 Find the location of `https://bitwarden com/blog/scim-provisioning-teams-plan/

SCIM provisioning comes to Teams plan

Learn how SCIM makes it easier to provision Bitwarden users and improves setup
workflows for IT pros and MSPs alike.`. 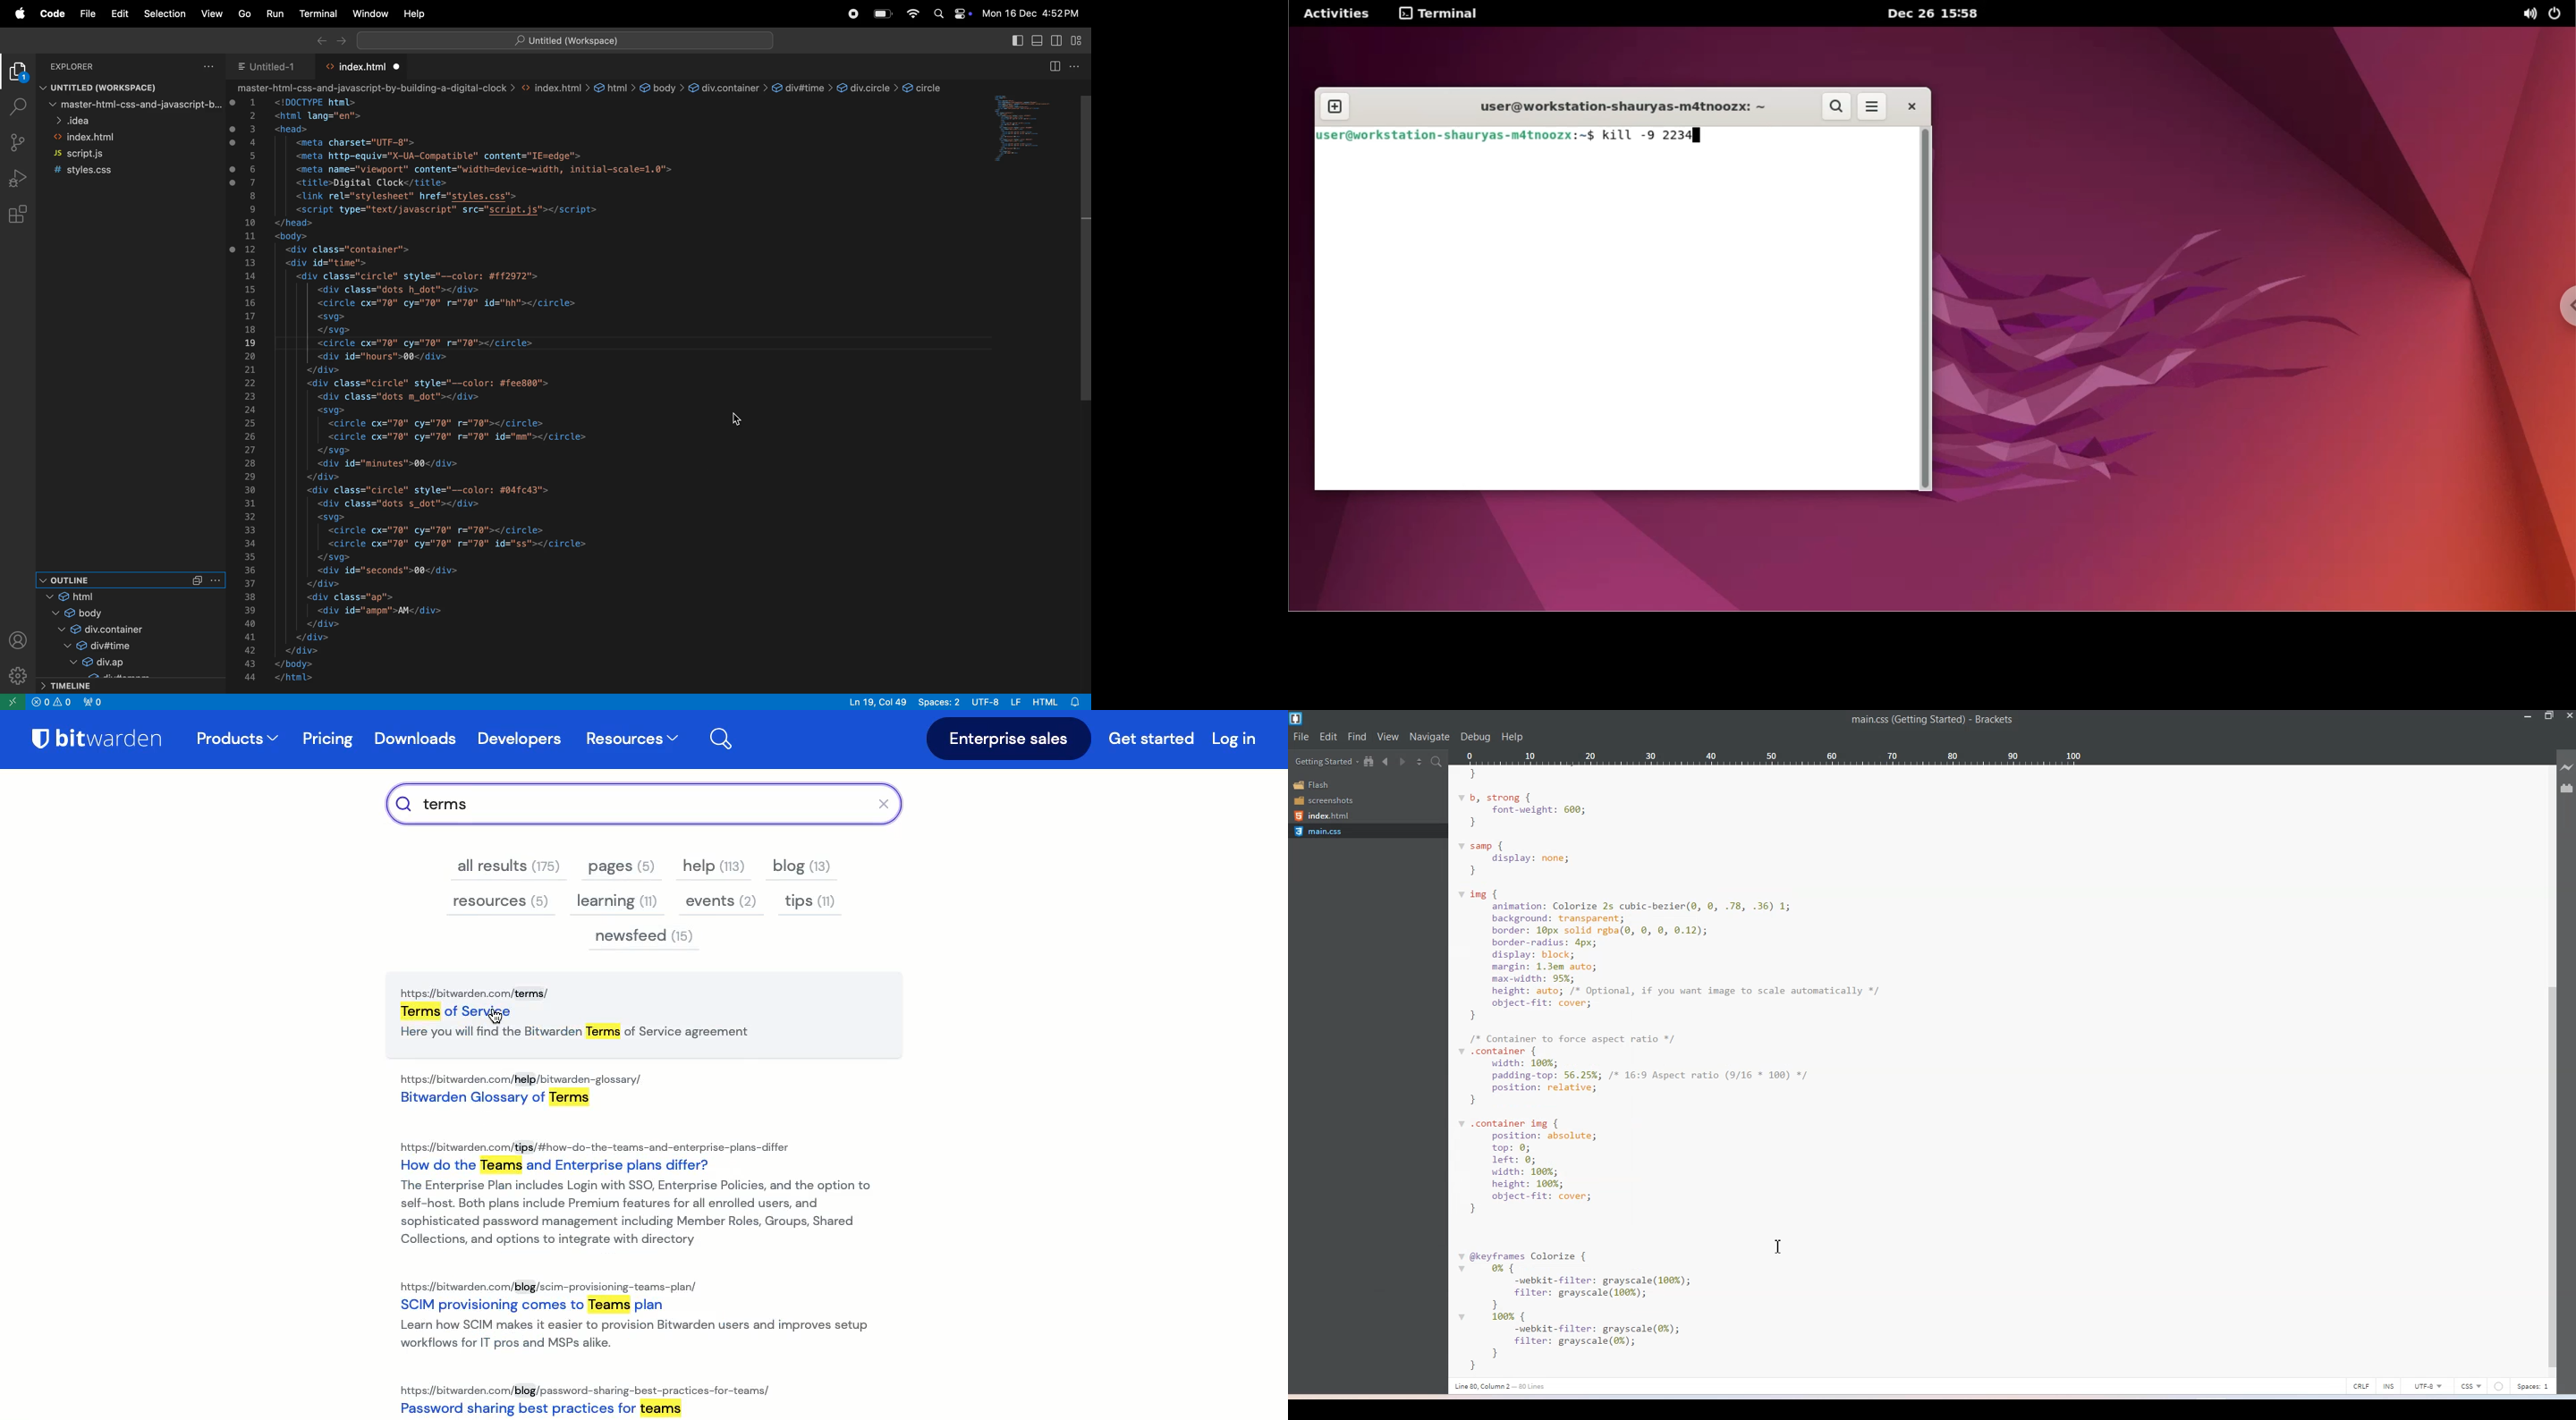

https://bitwarden com/blog/scim-provisioning-teams-plan/

SCIM provisioning comes to Teams plan

Learn how SCIM makes it easier to provision Bitwarden users and improves setup
workflows for IT pros and MSPs alike. is located at coordinates (643, 1315).